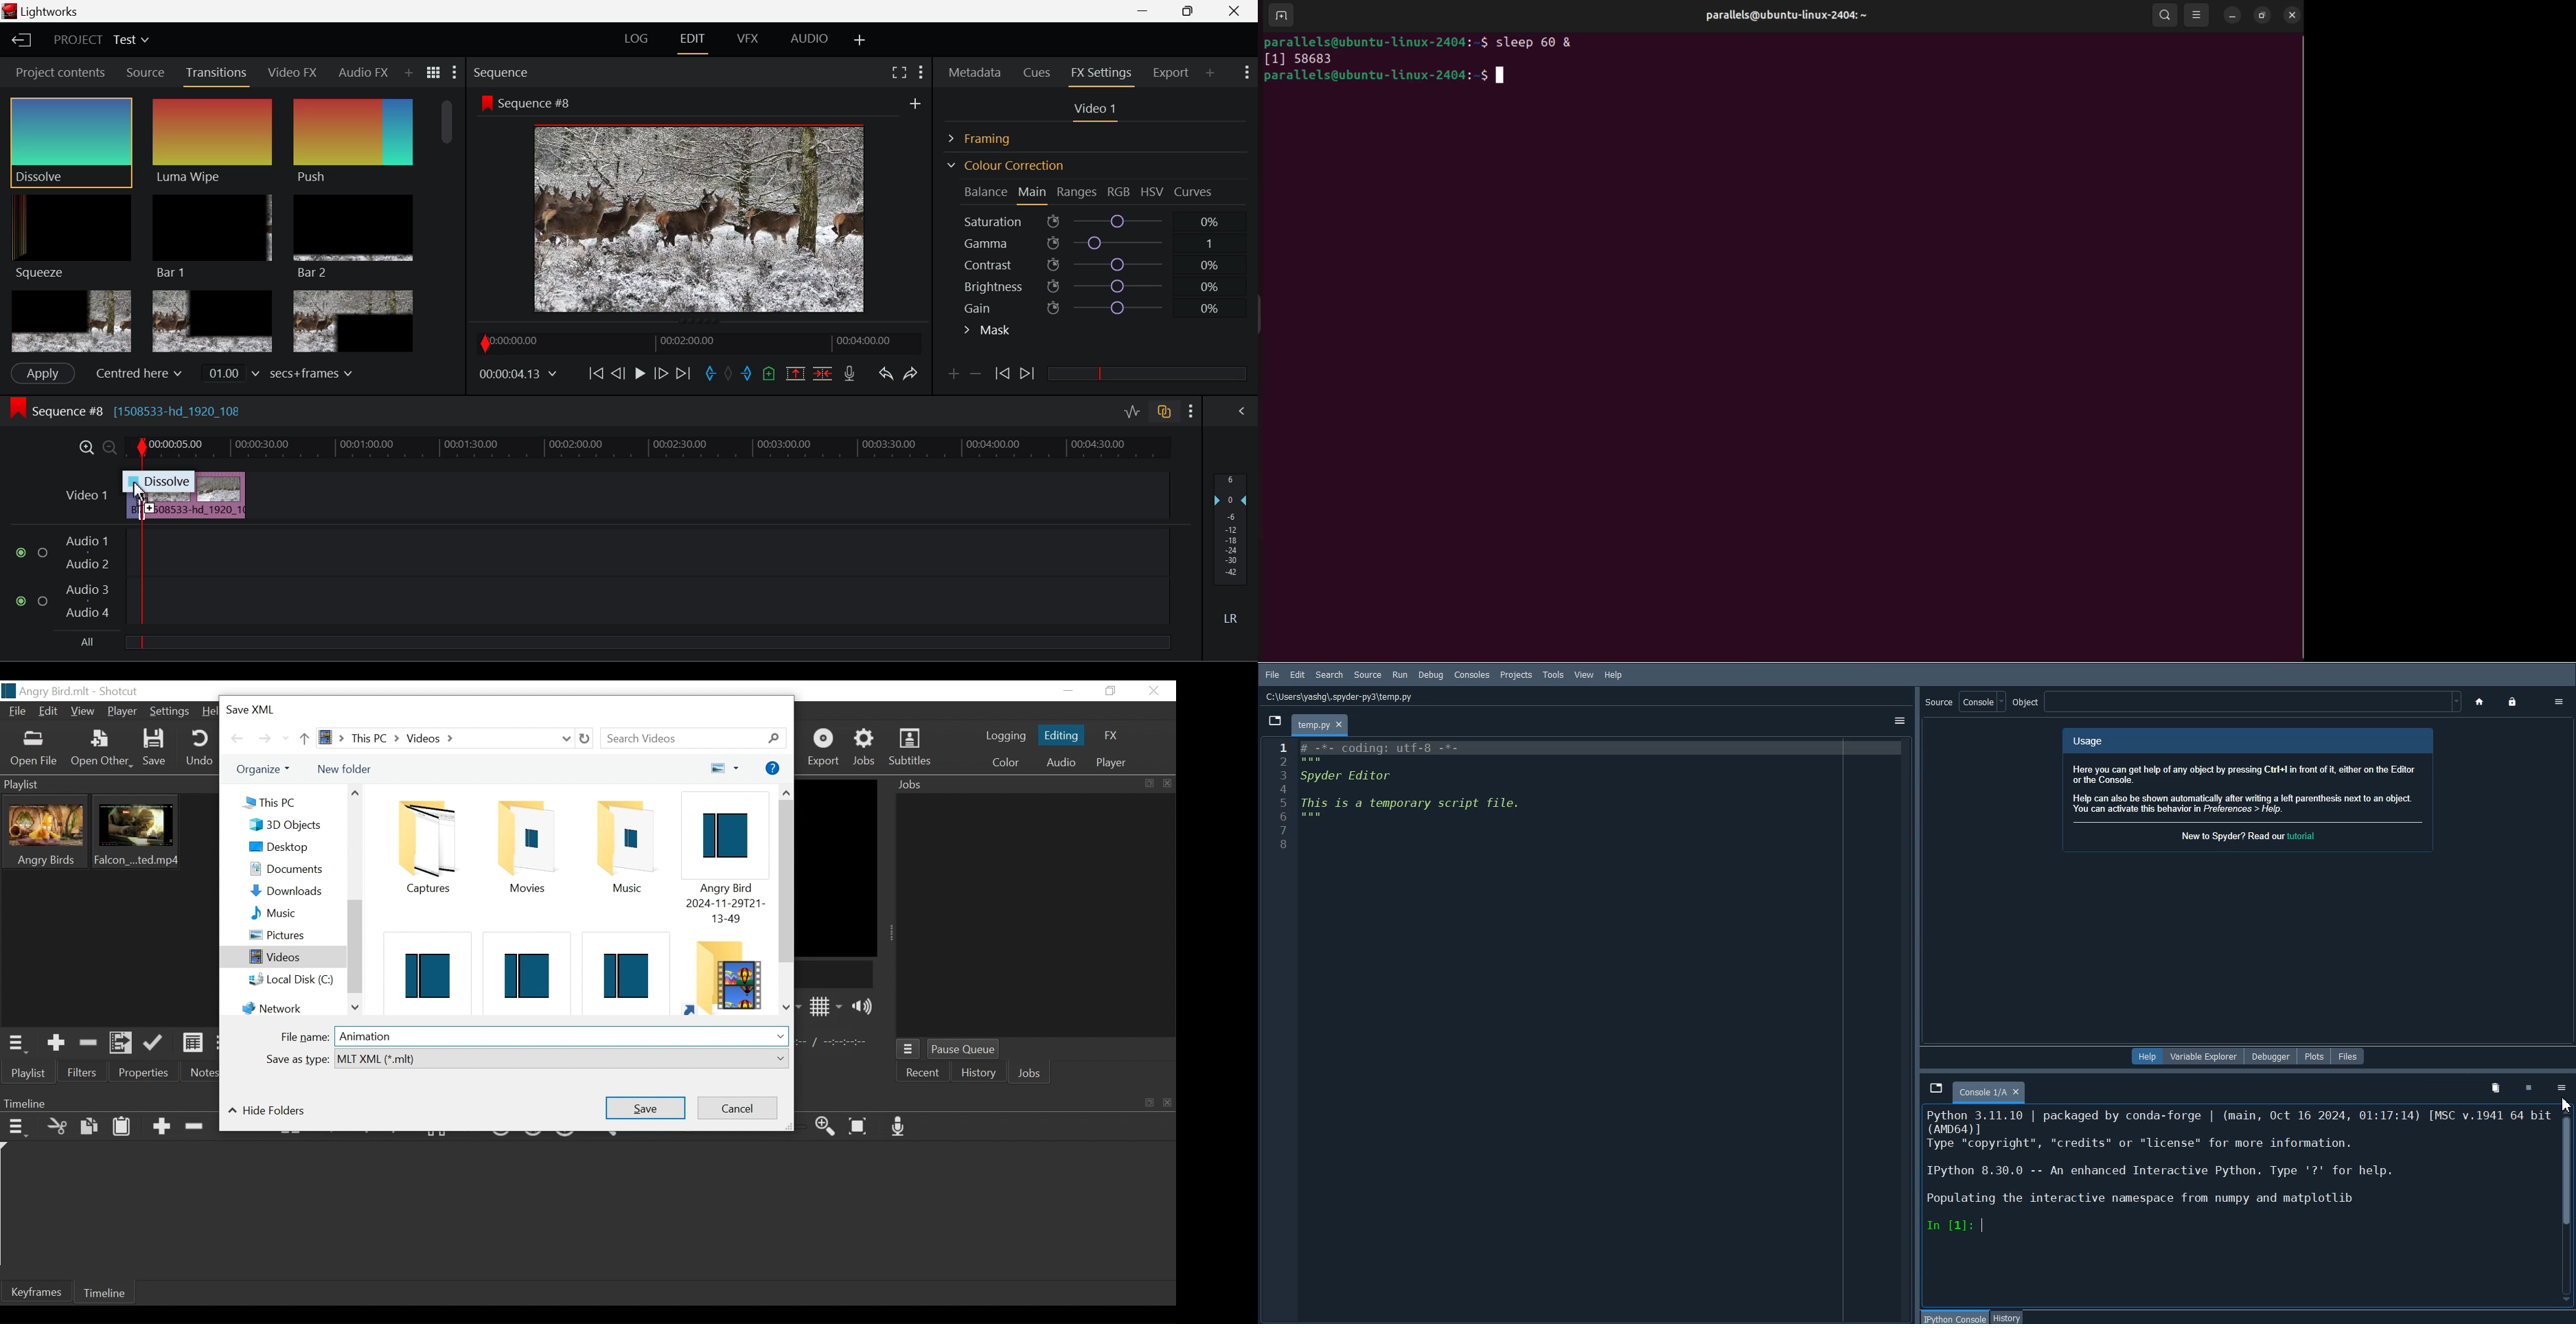 This screenshot has height=1344, width=2576. Describe the element at coordinates (1156, 691) in the screenshot. I see `Close` at that location.